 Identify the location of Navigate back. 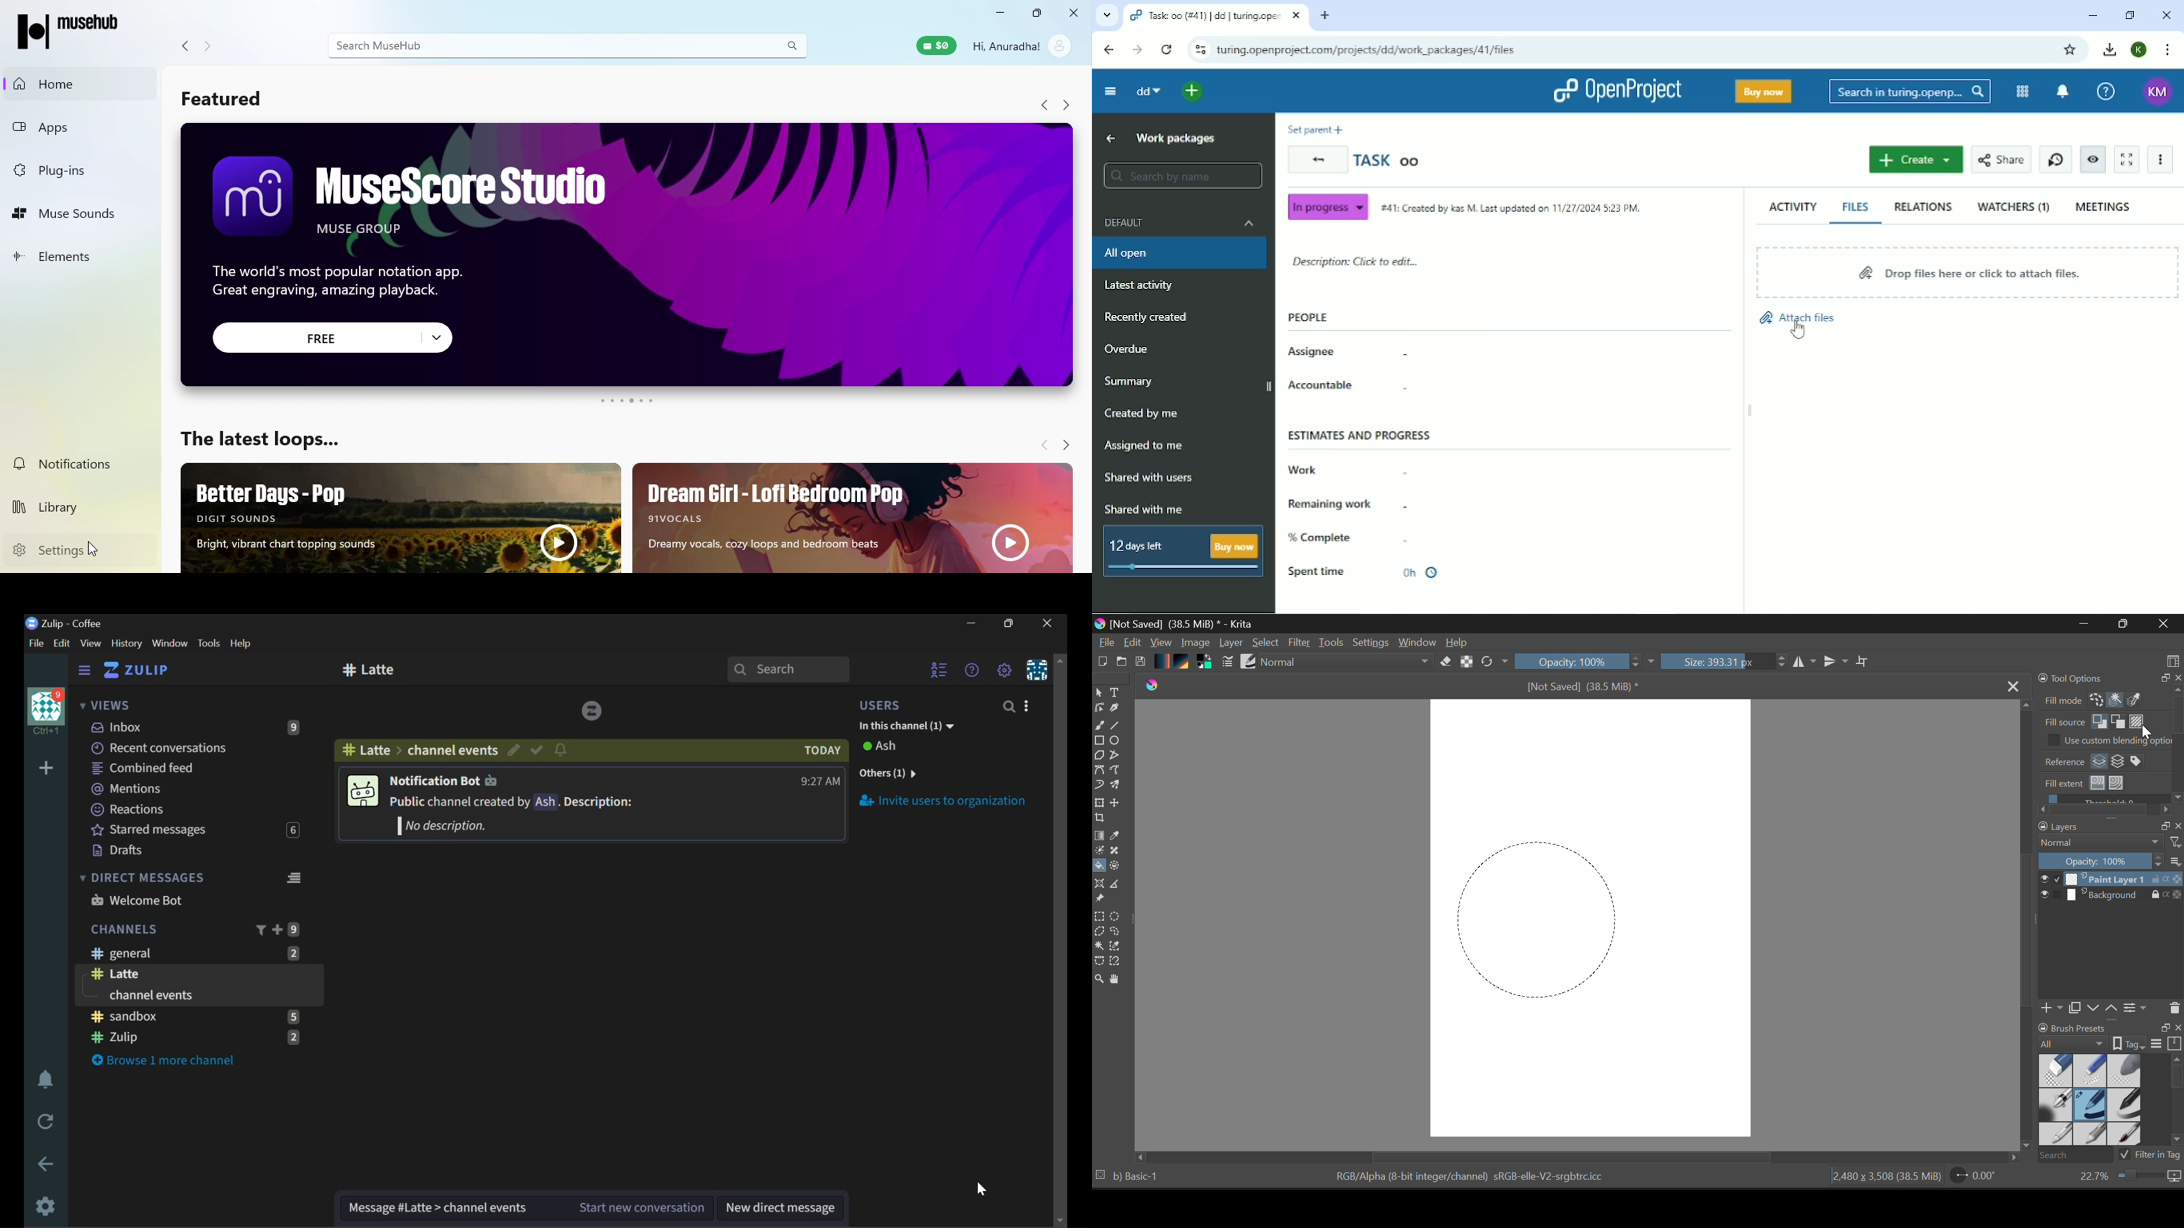
(1042, 446).